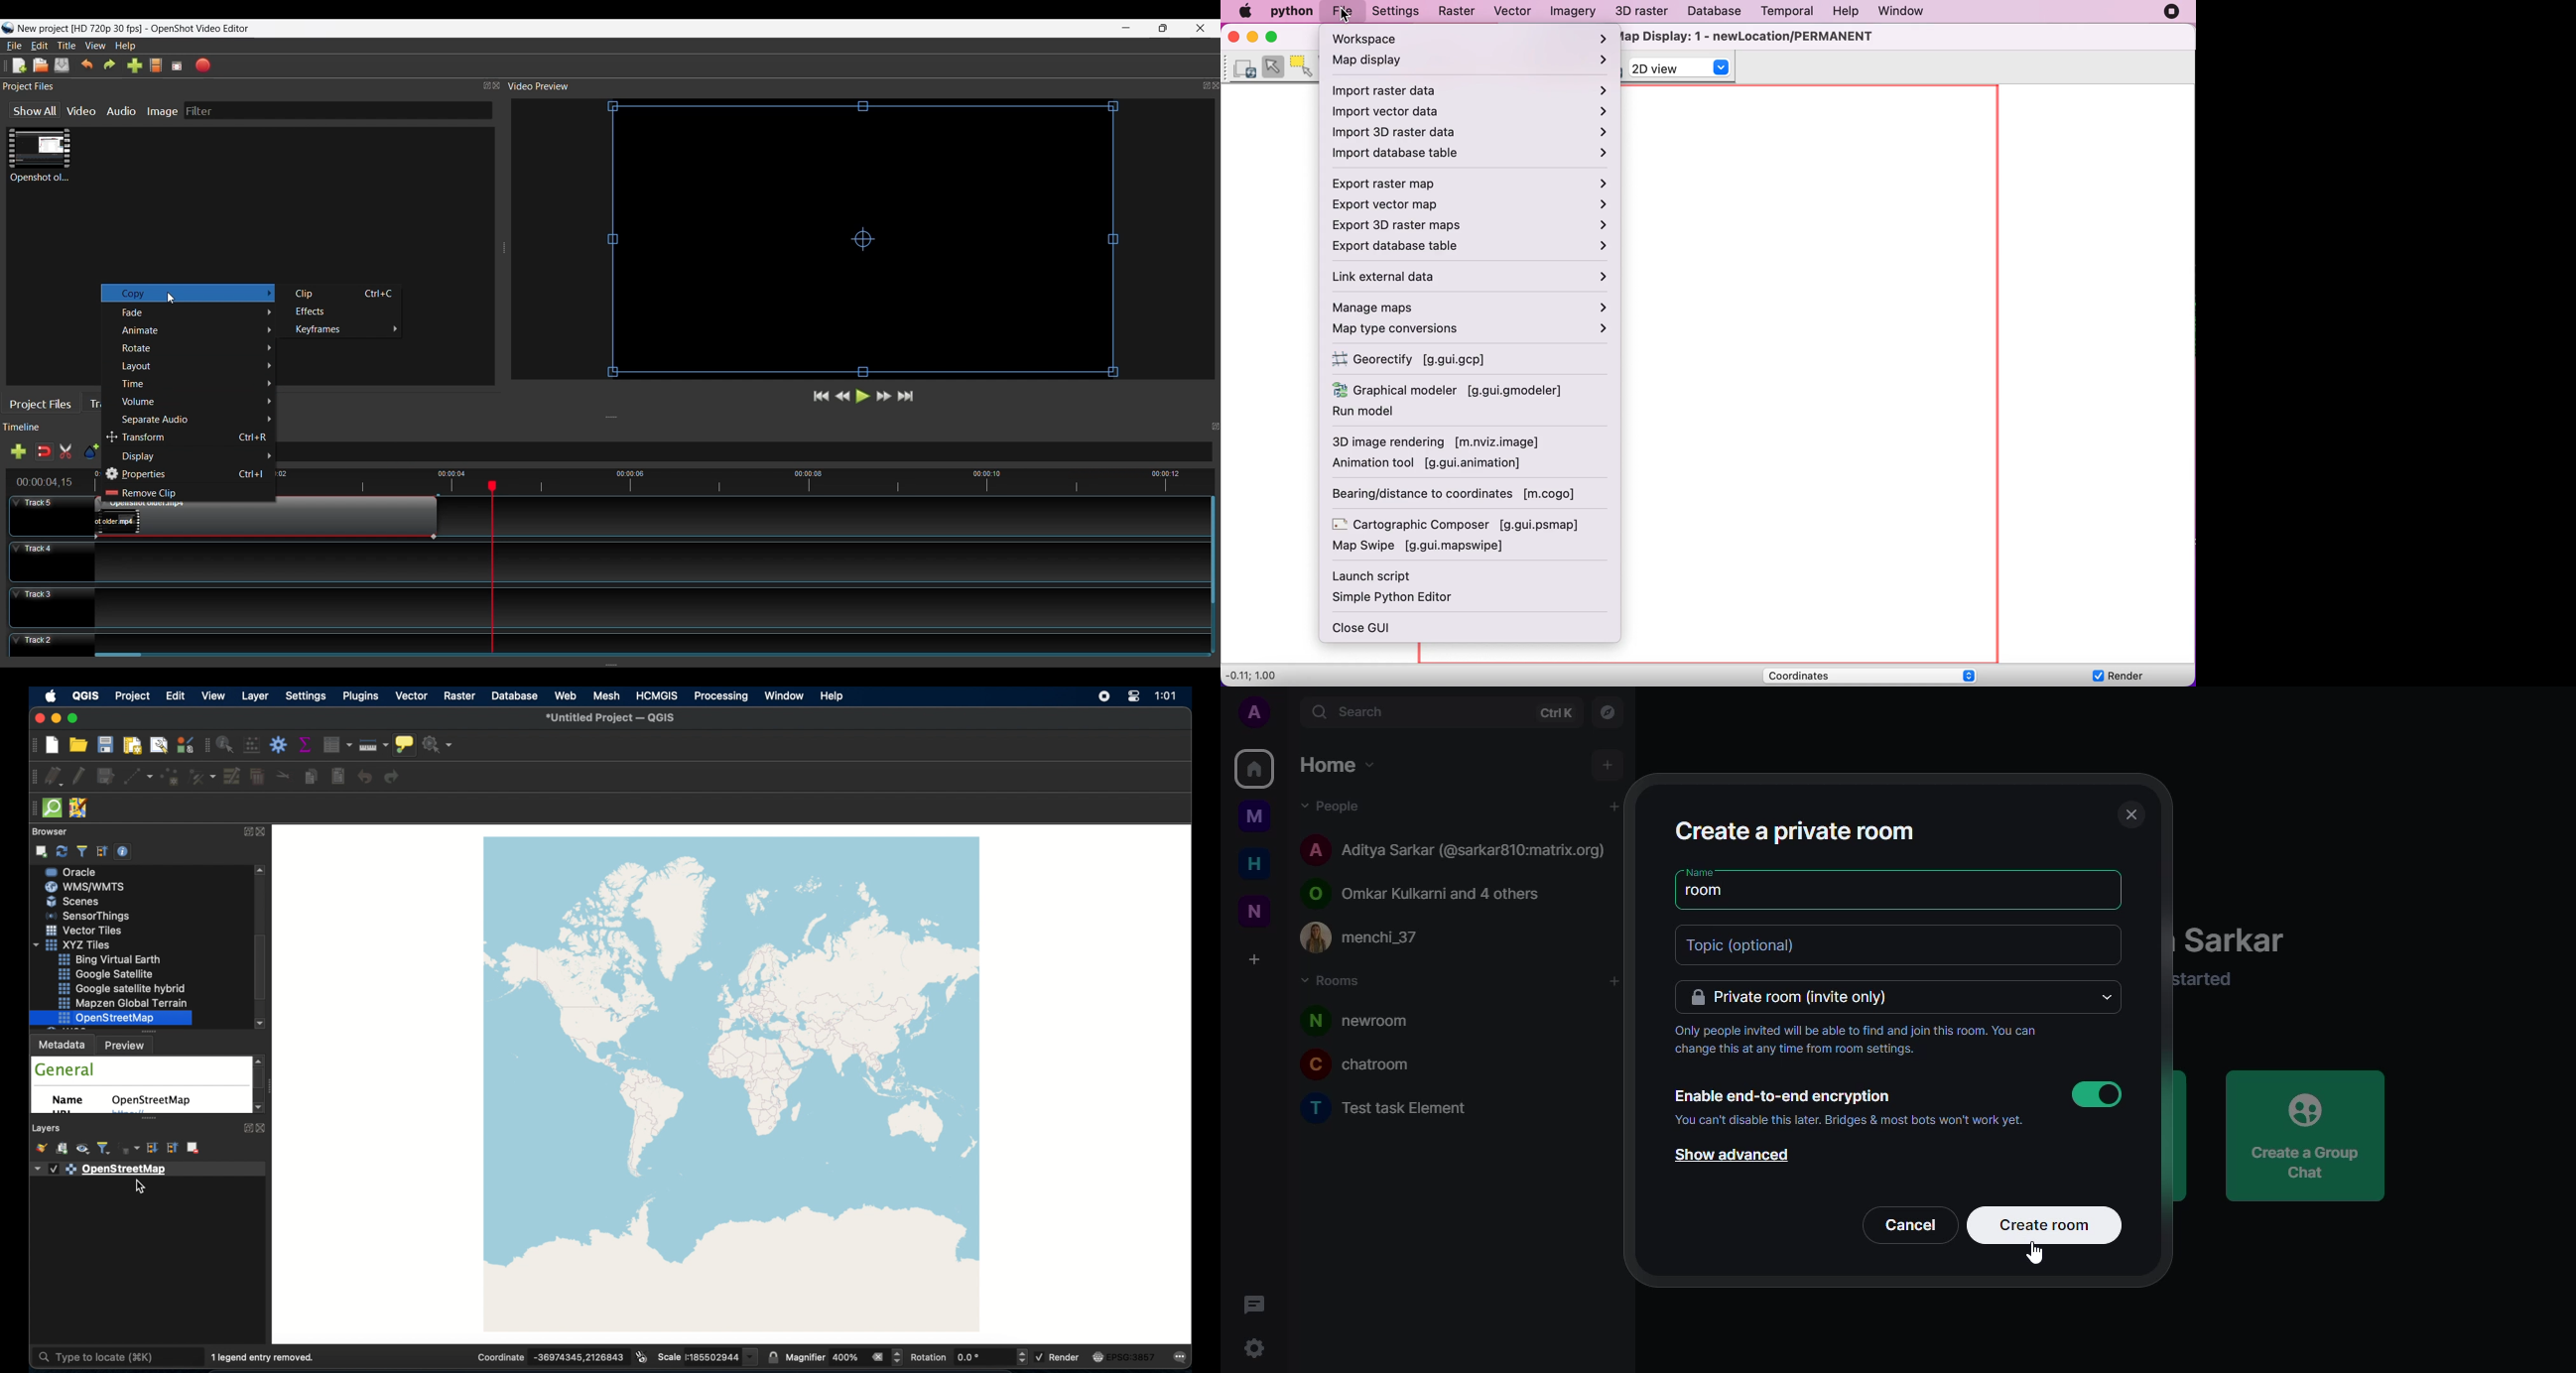  Describe the element at coordinates (732, 1084) in the screenshot. I see `openstreetmap` at that location.